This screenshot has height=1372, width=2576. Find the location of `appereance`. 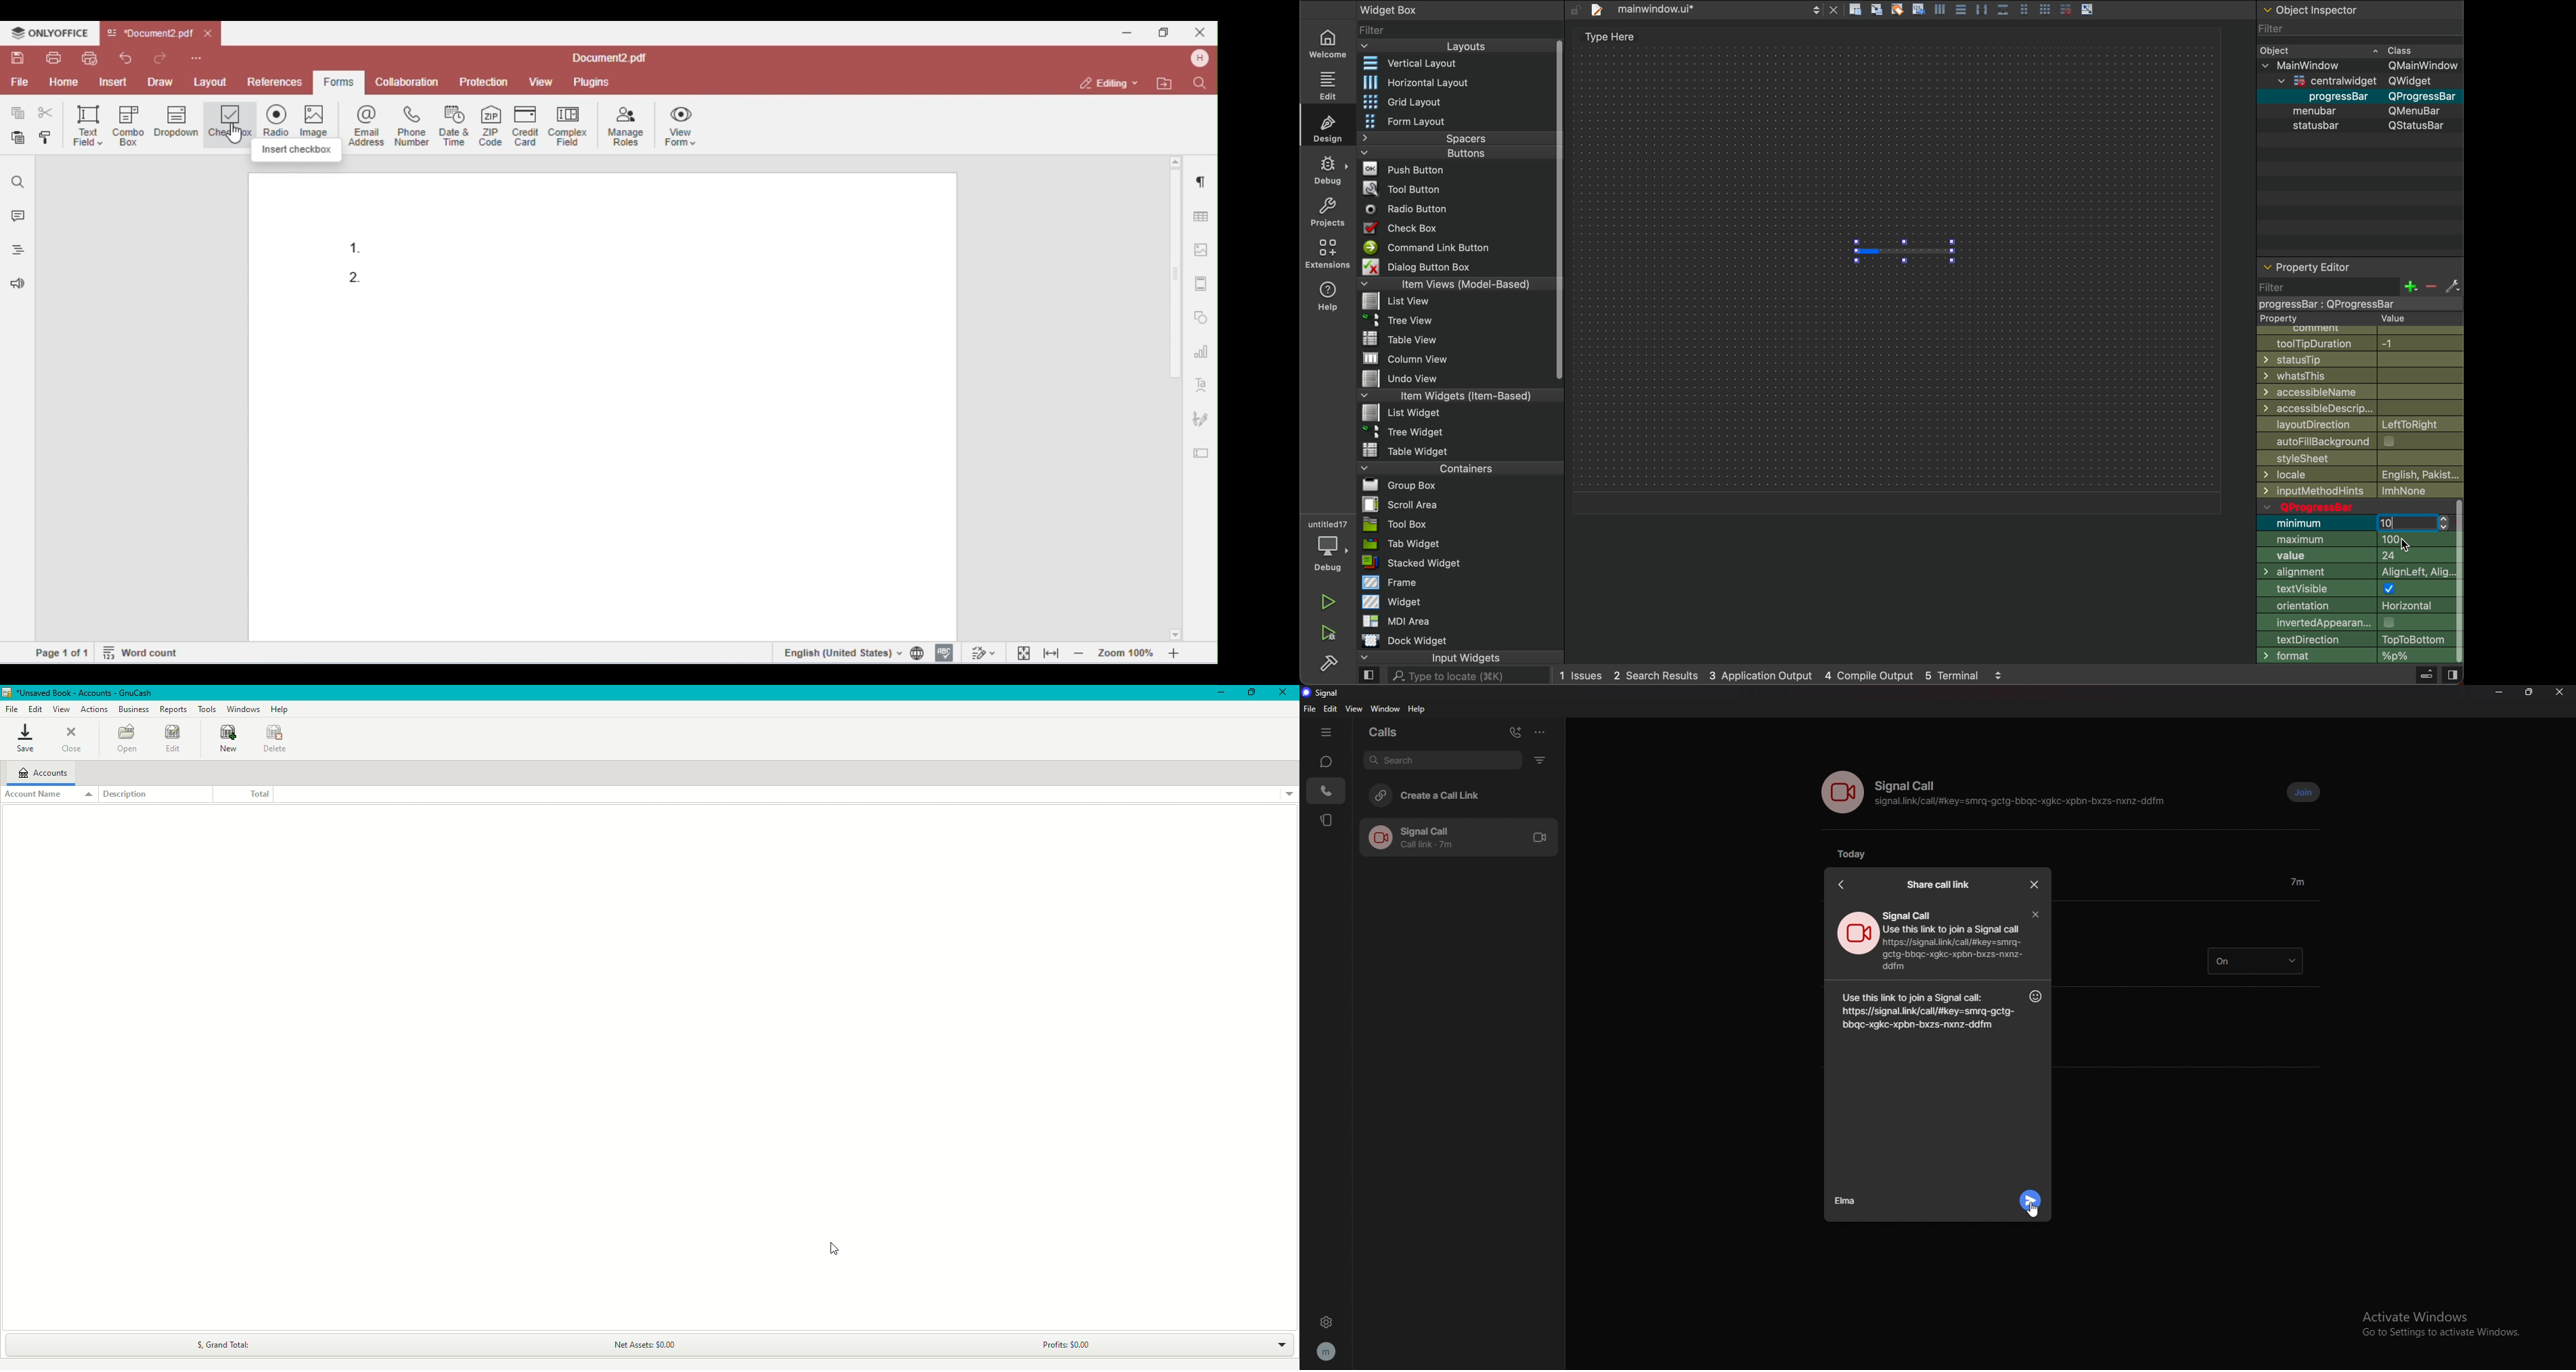

appereance is located at coordinates (2353, 622).